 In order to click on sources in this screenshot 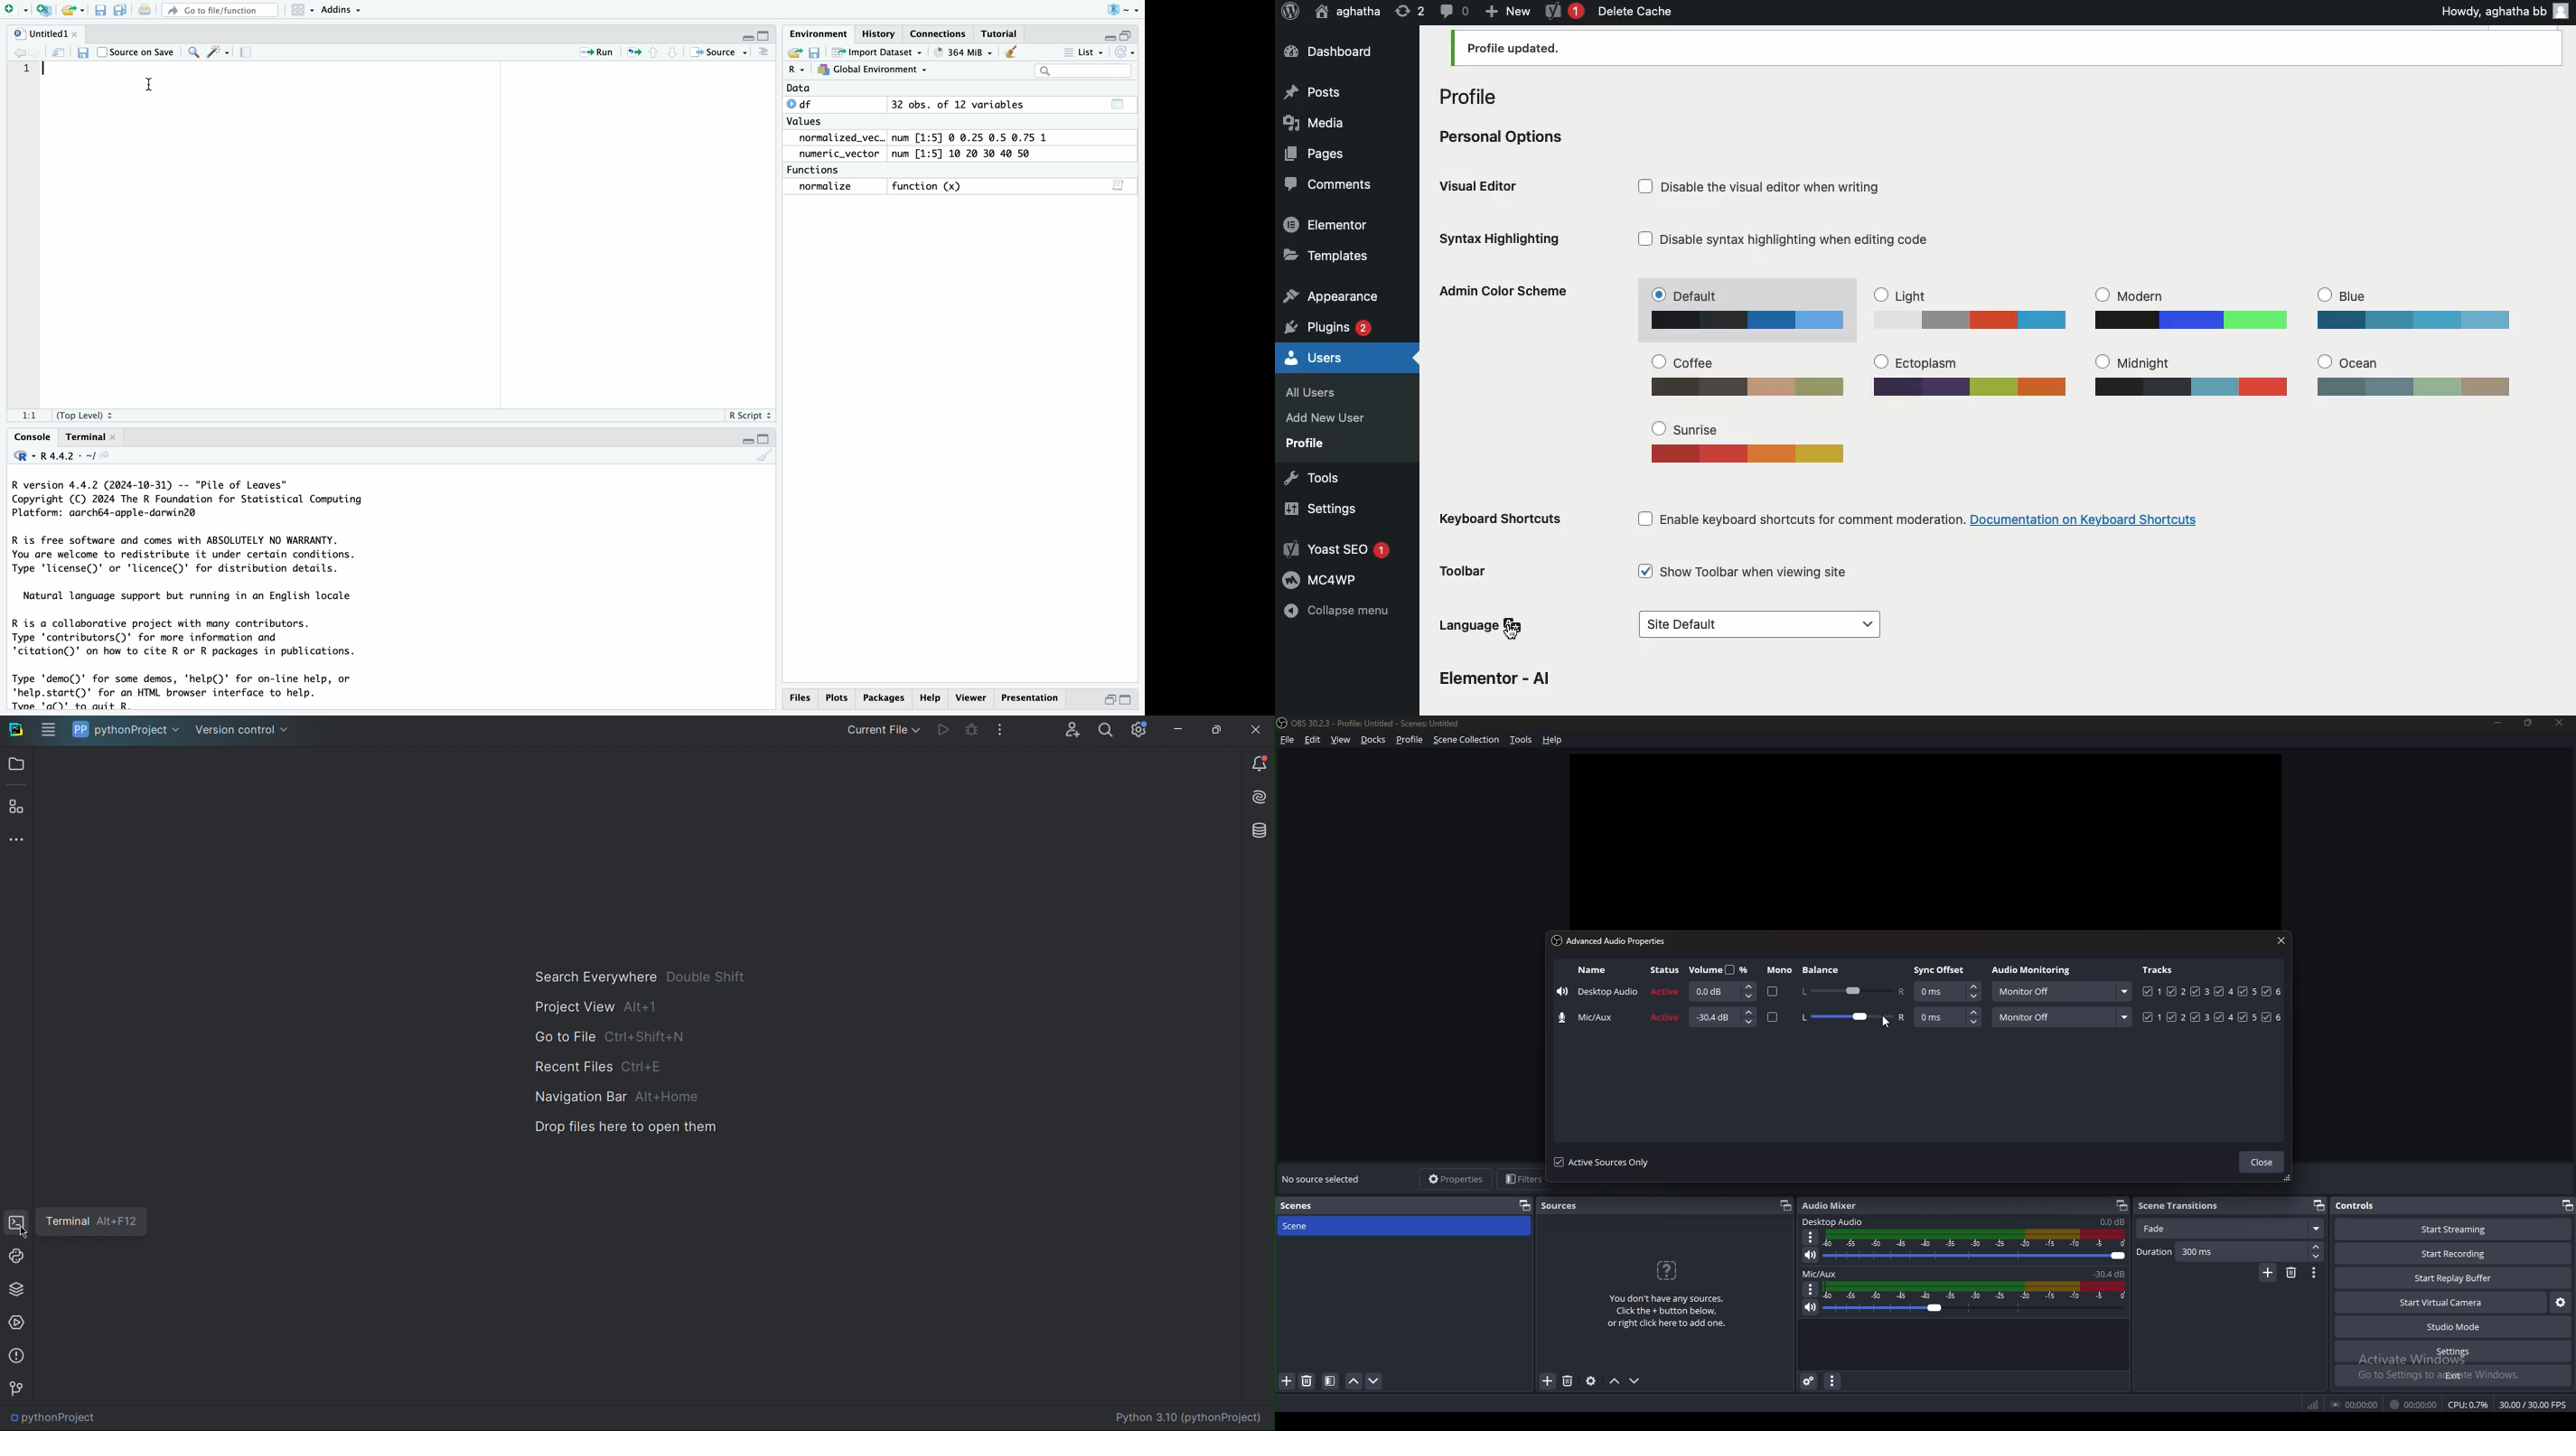, I will do `click(1568, 1204)`.